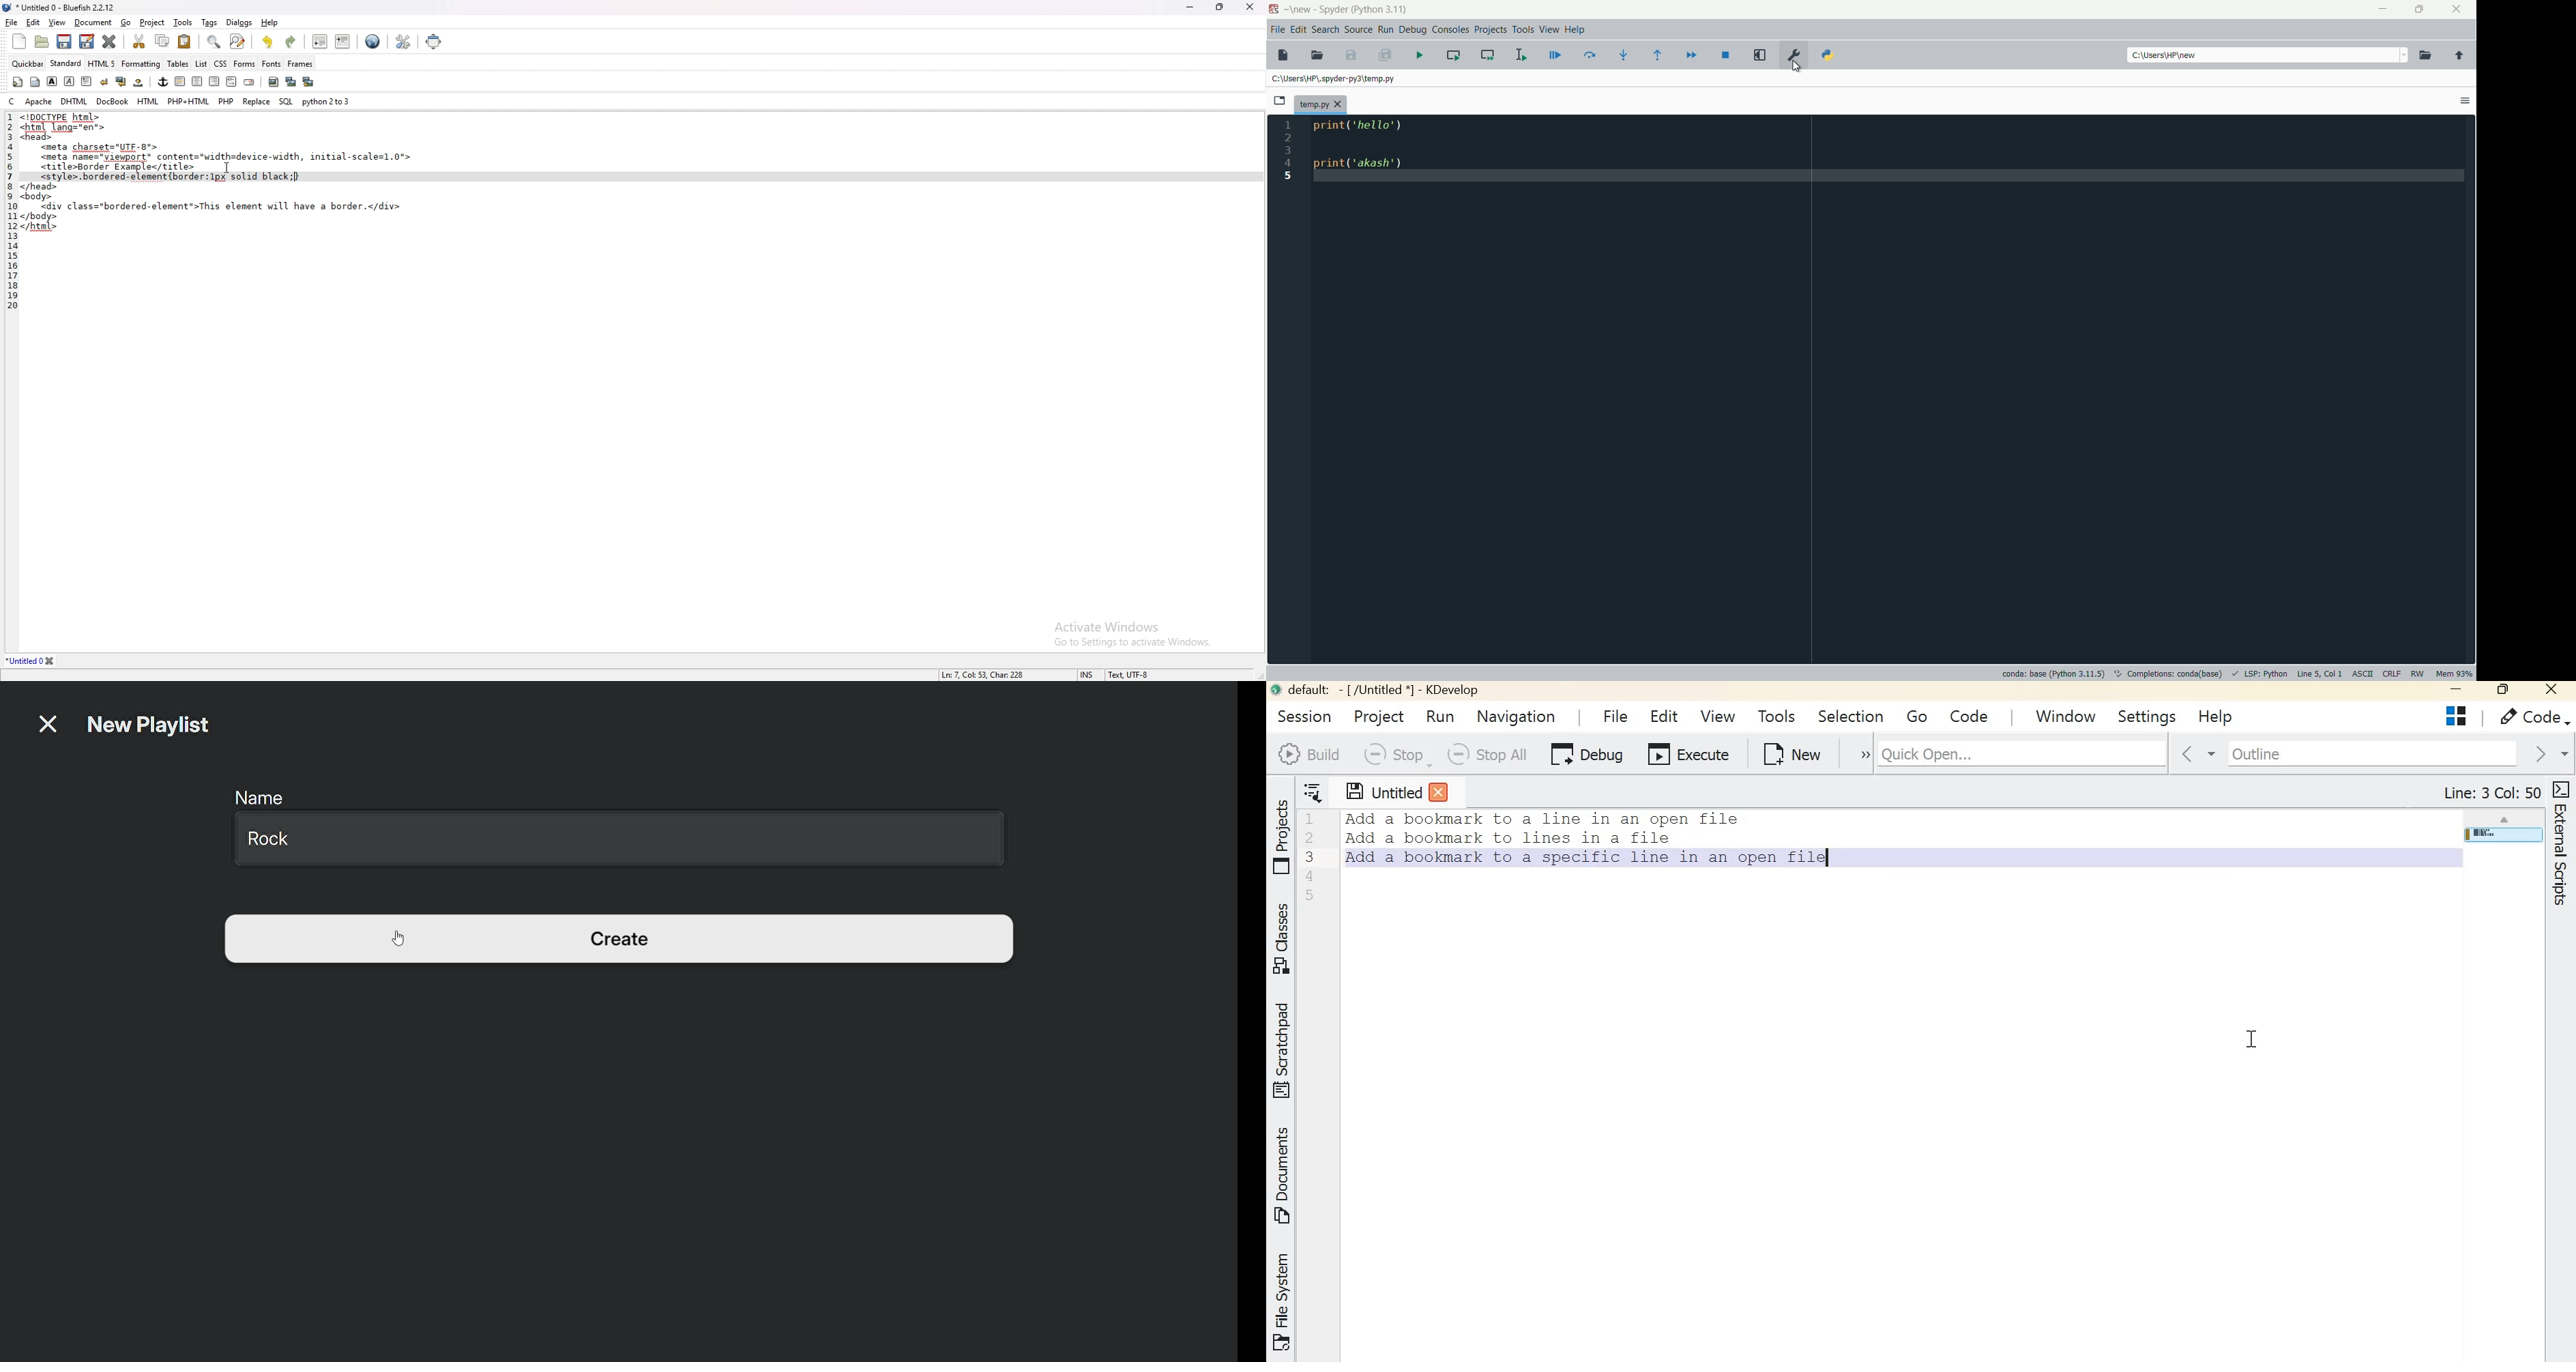 Image resolution: width=2576 pixels, height=1372 pixels. I want to click on close app, so click(2458, 9).